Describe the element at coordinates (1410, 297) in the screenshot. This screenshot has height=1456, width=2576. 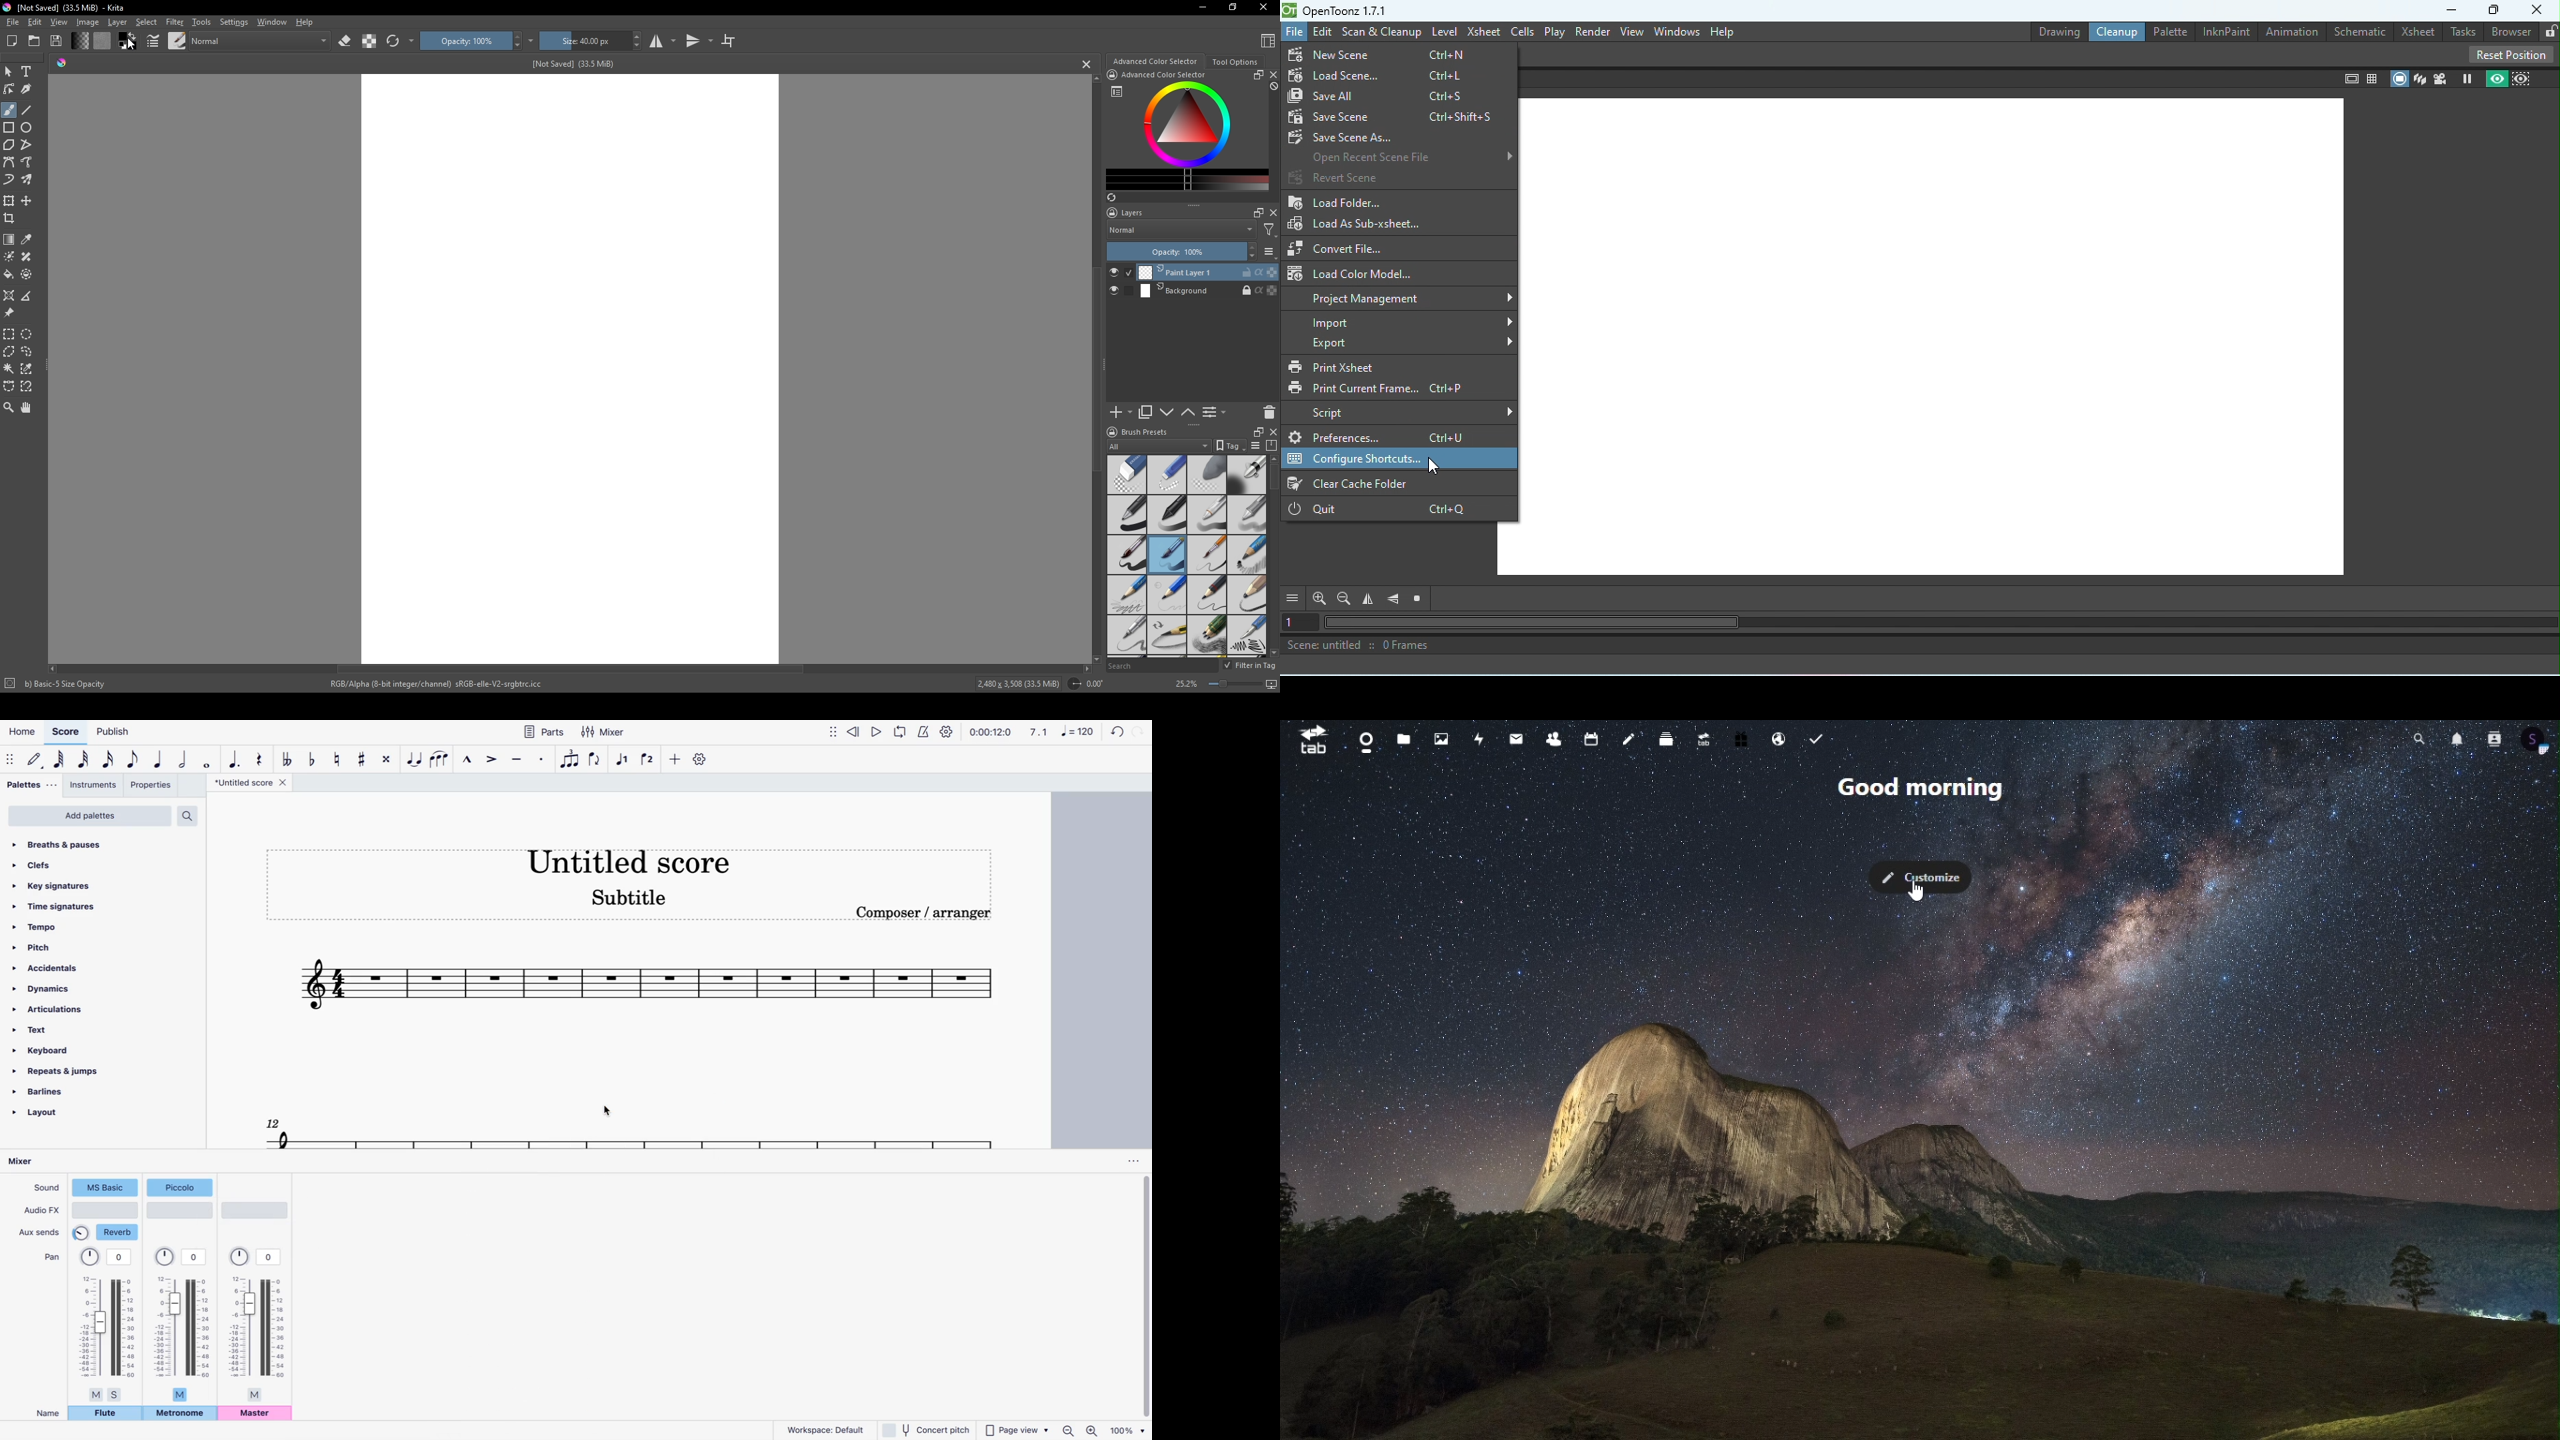
I see `Project management` at that location.